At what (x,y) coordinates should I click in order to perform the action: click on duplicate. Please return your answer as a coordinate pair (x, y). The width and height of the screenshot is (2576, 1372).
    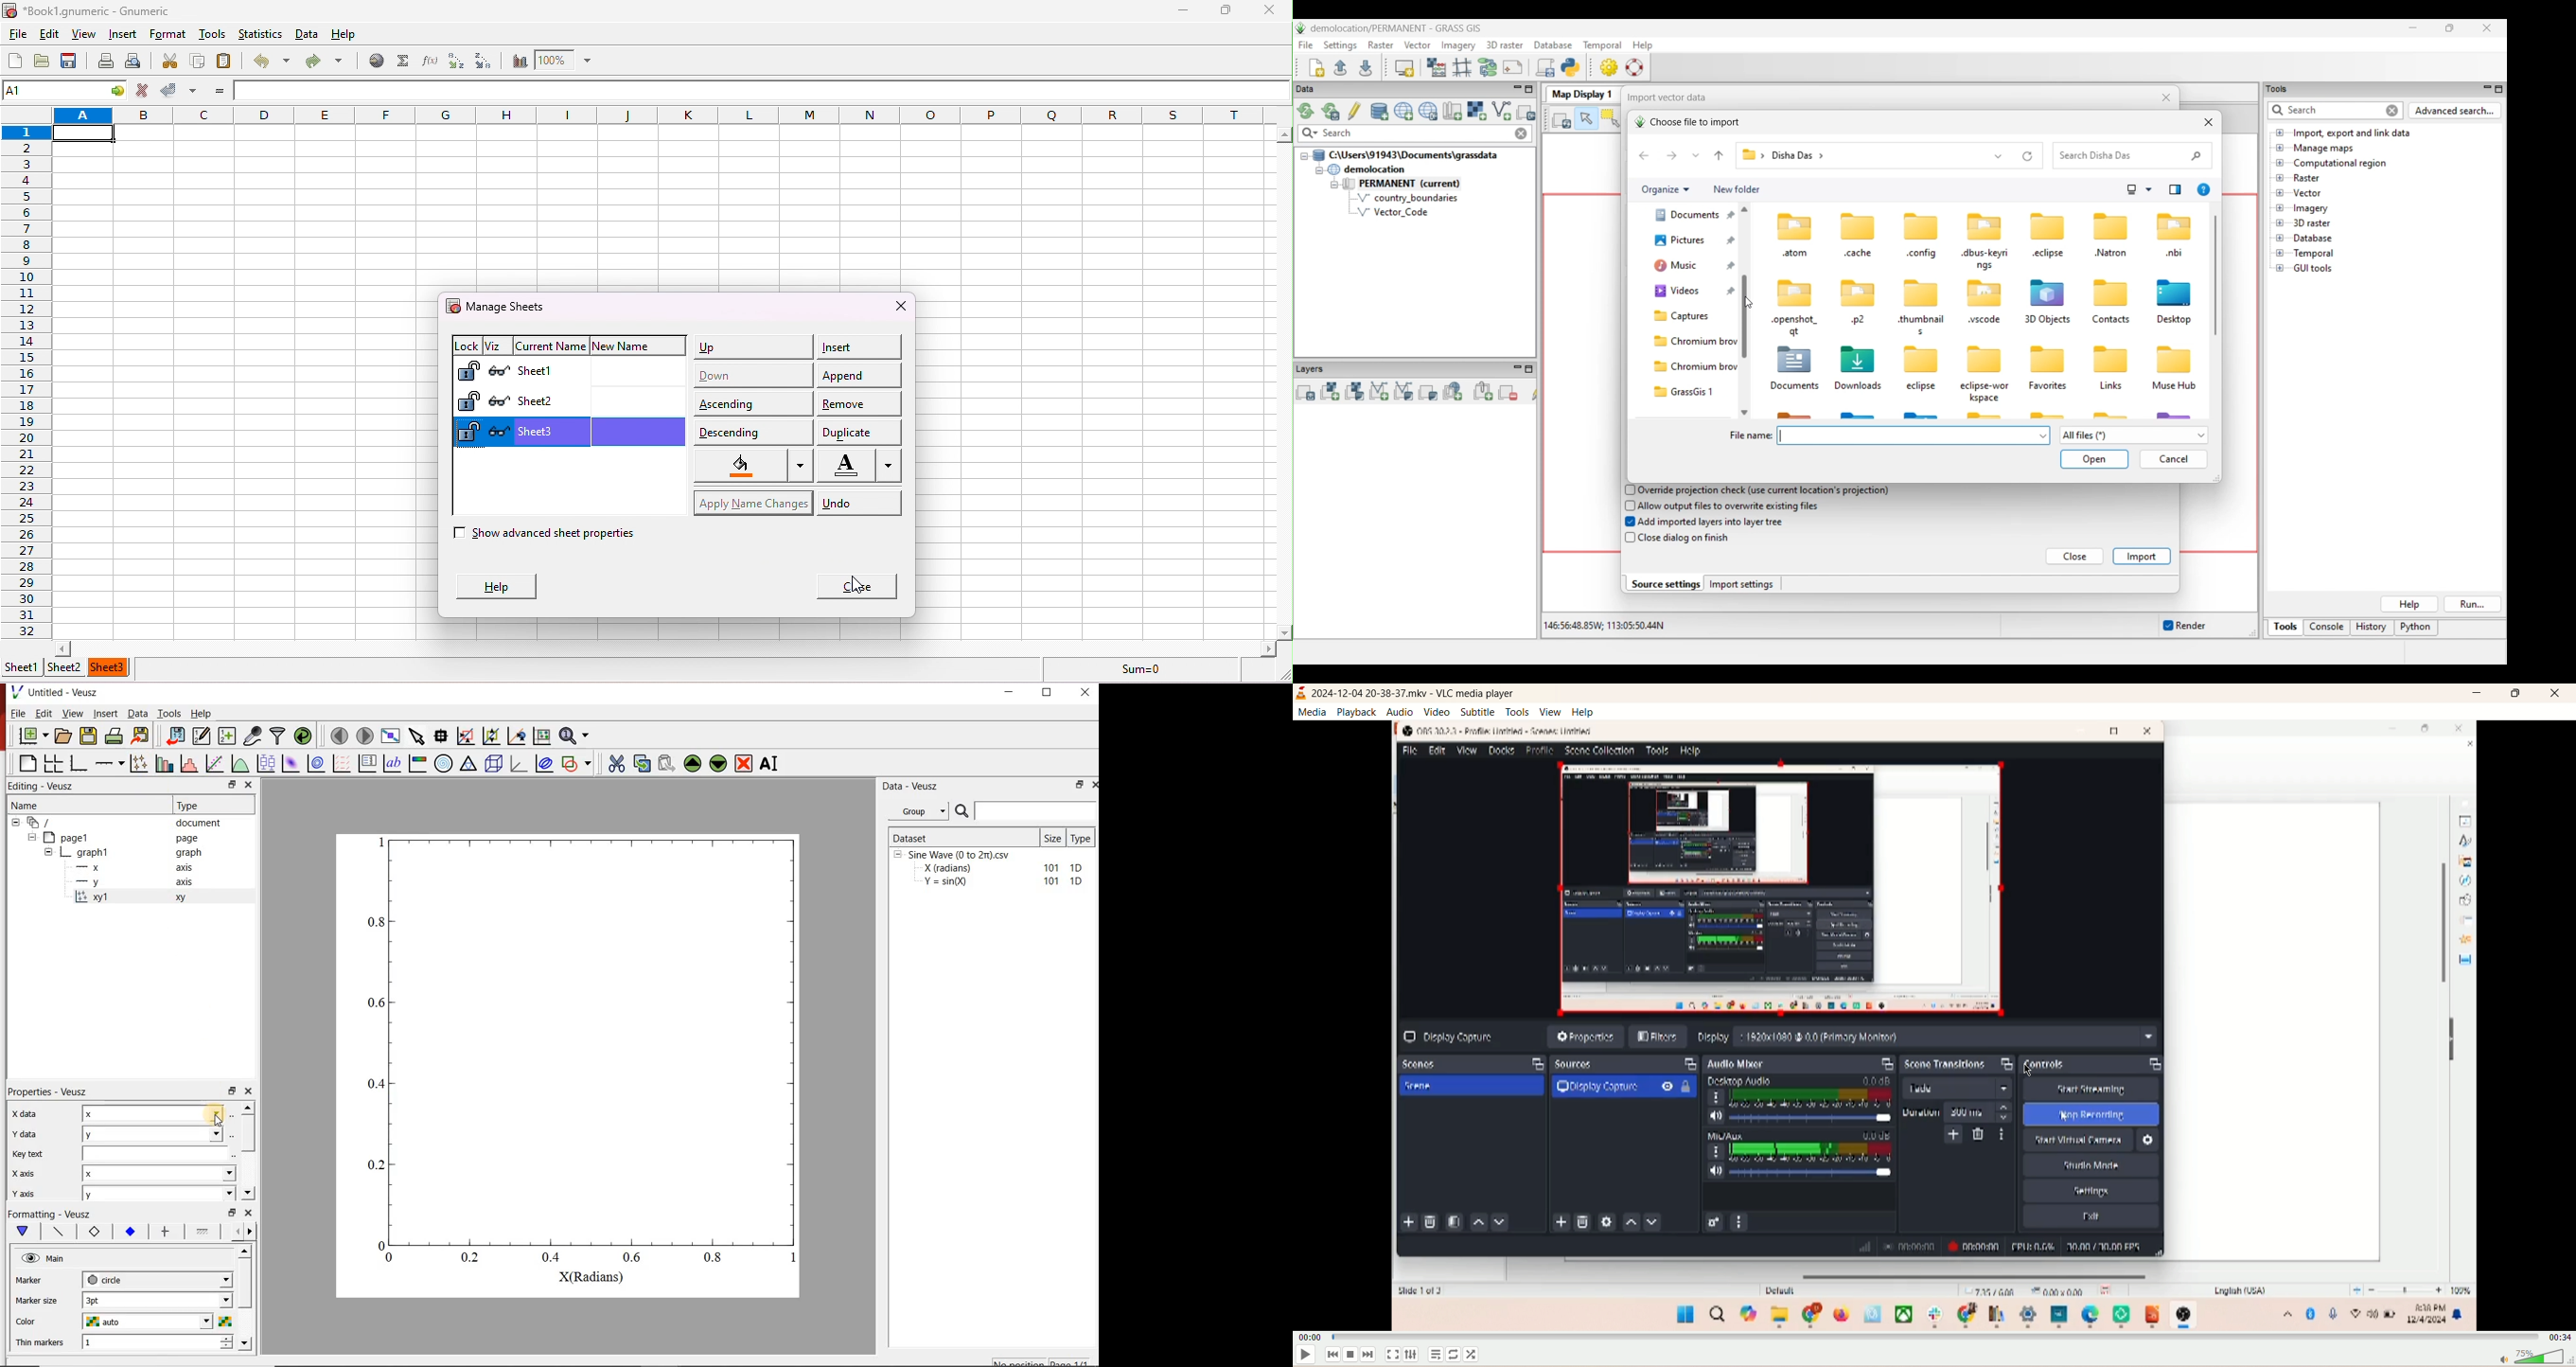
    Looking at the image, I should click on (858, 431).